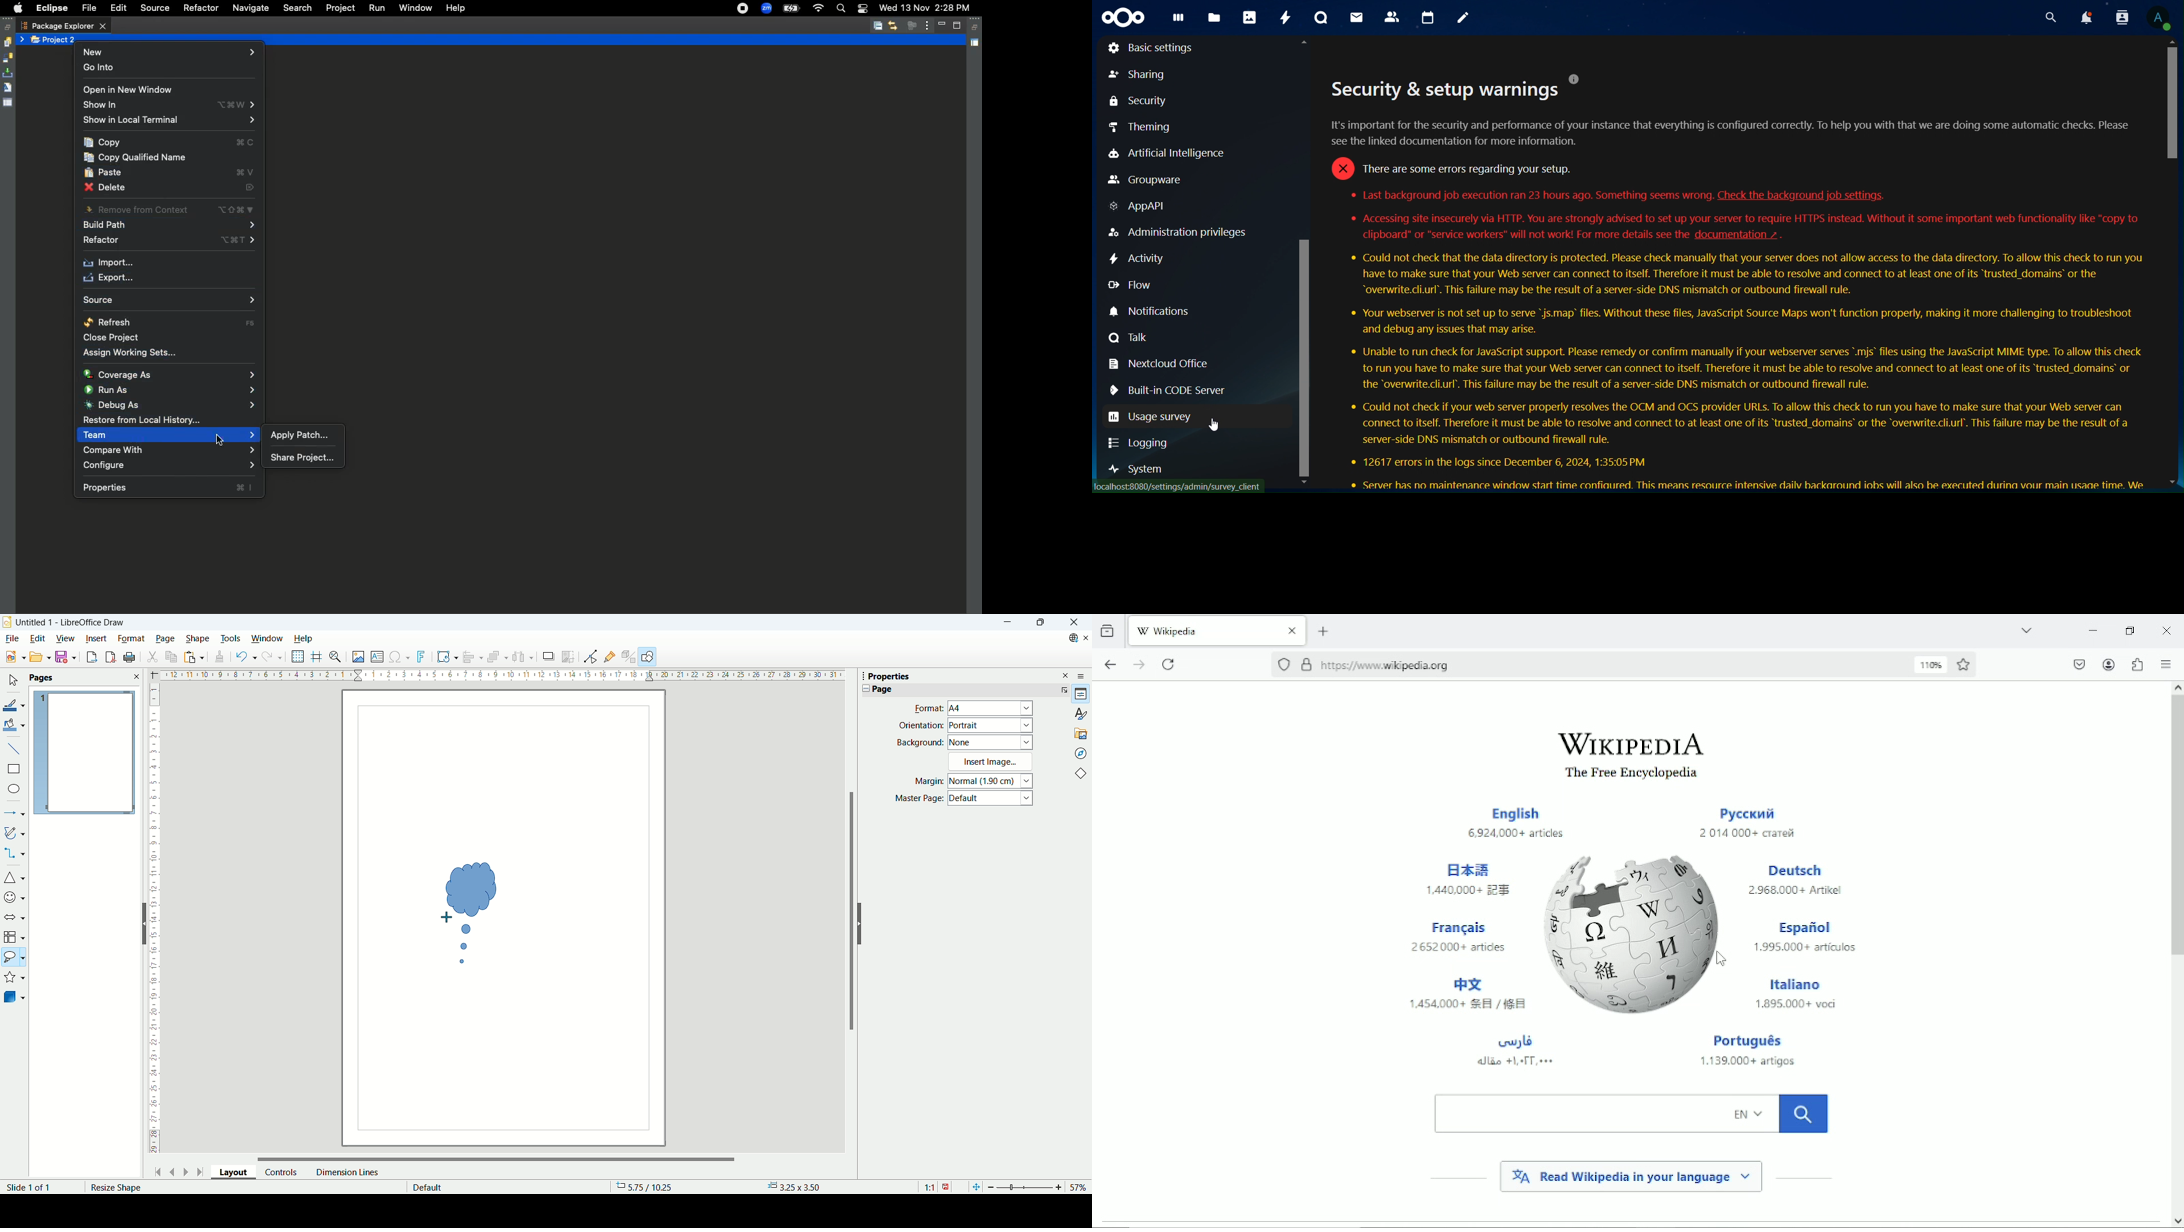  I want to click on slide number, so click(31, 1187).